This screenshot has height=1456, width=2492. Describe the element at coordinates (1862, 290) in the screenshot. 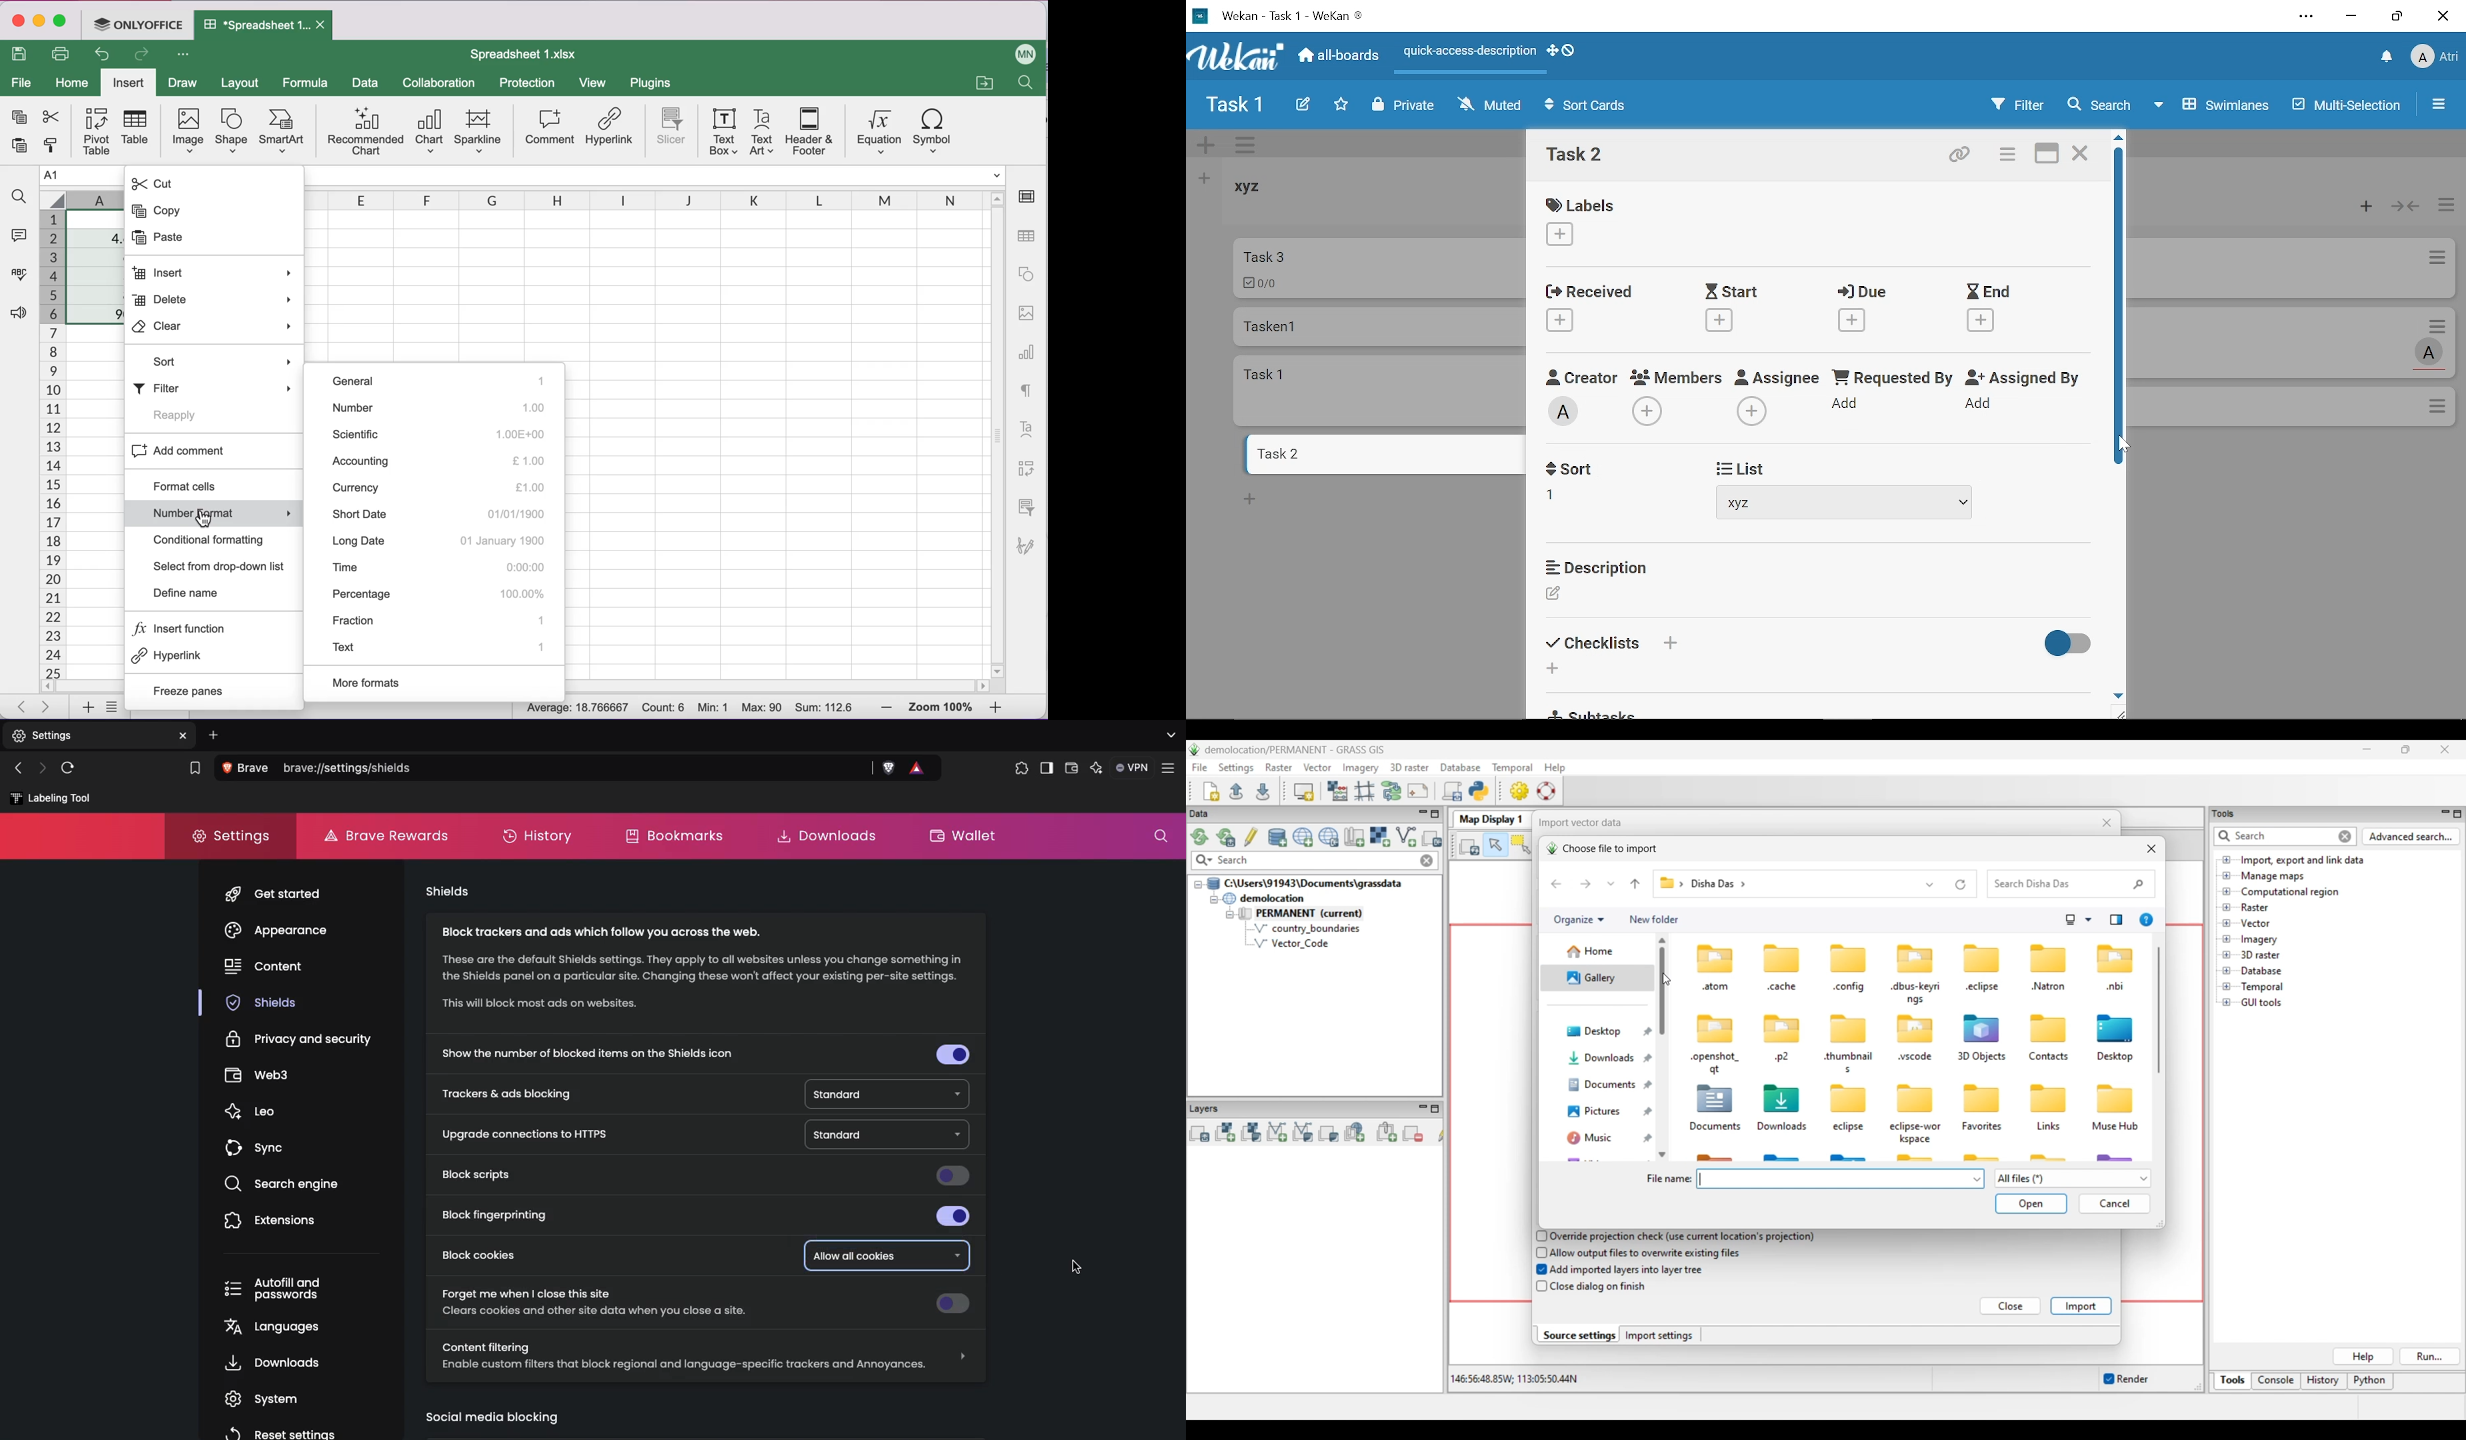

I see `Due` at that location.